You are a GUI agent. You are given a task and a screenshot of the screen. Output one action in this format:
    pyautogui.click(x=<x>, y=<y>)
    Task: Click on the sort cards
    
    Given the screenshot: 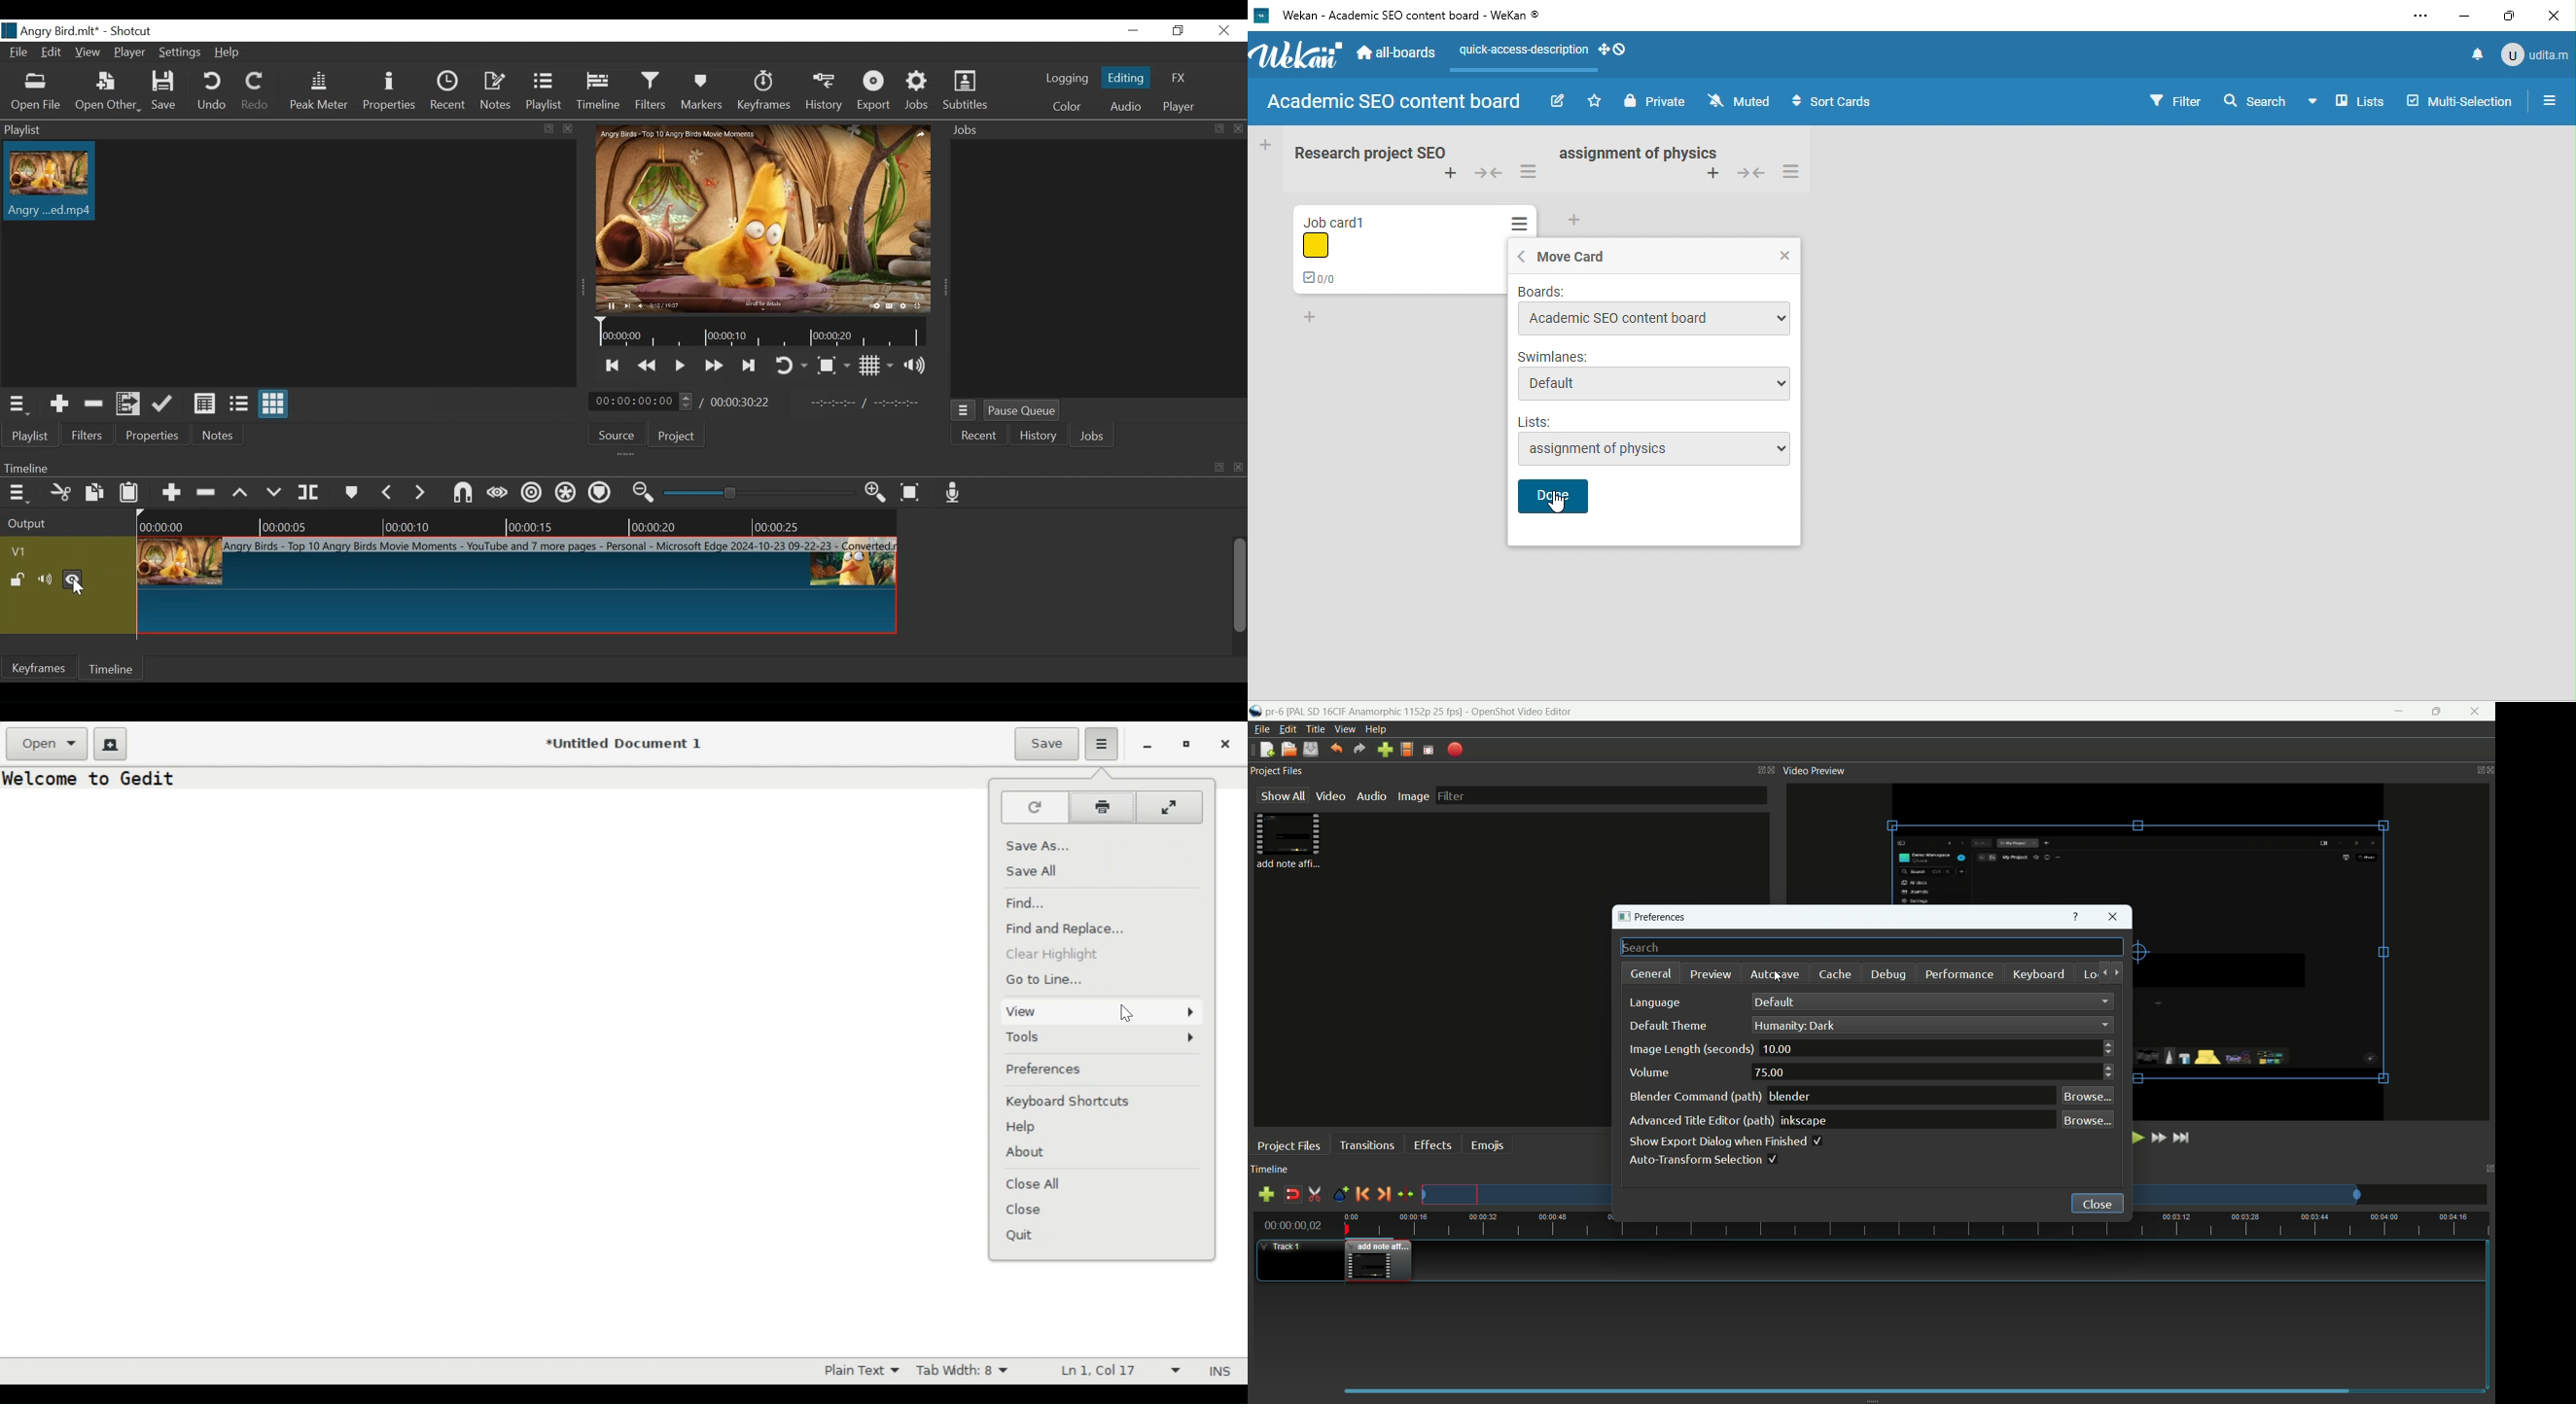 What is the action you would take?
    pyautogui.click(x=1860, y=102)
    